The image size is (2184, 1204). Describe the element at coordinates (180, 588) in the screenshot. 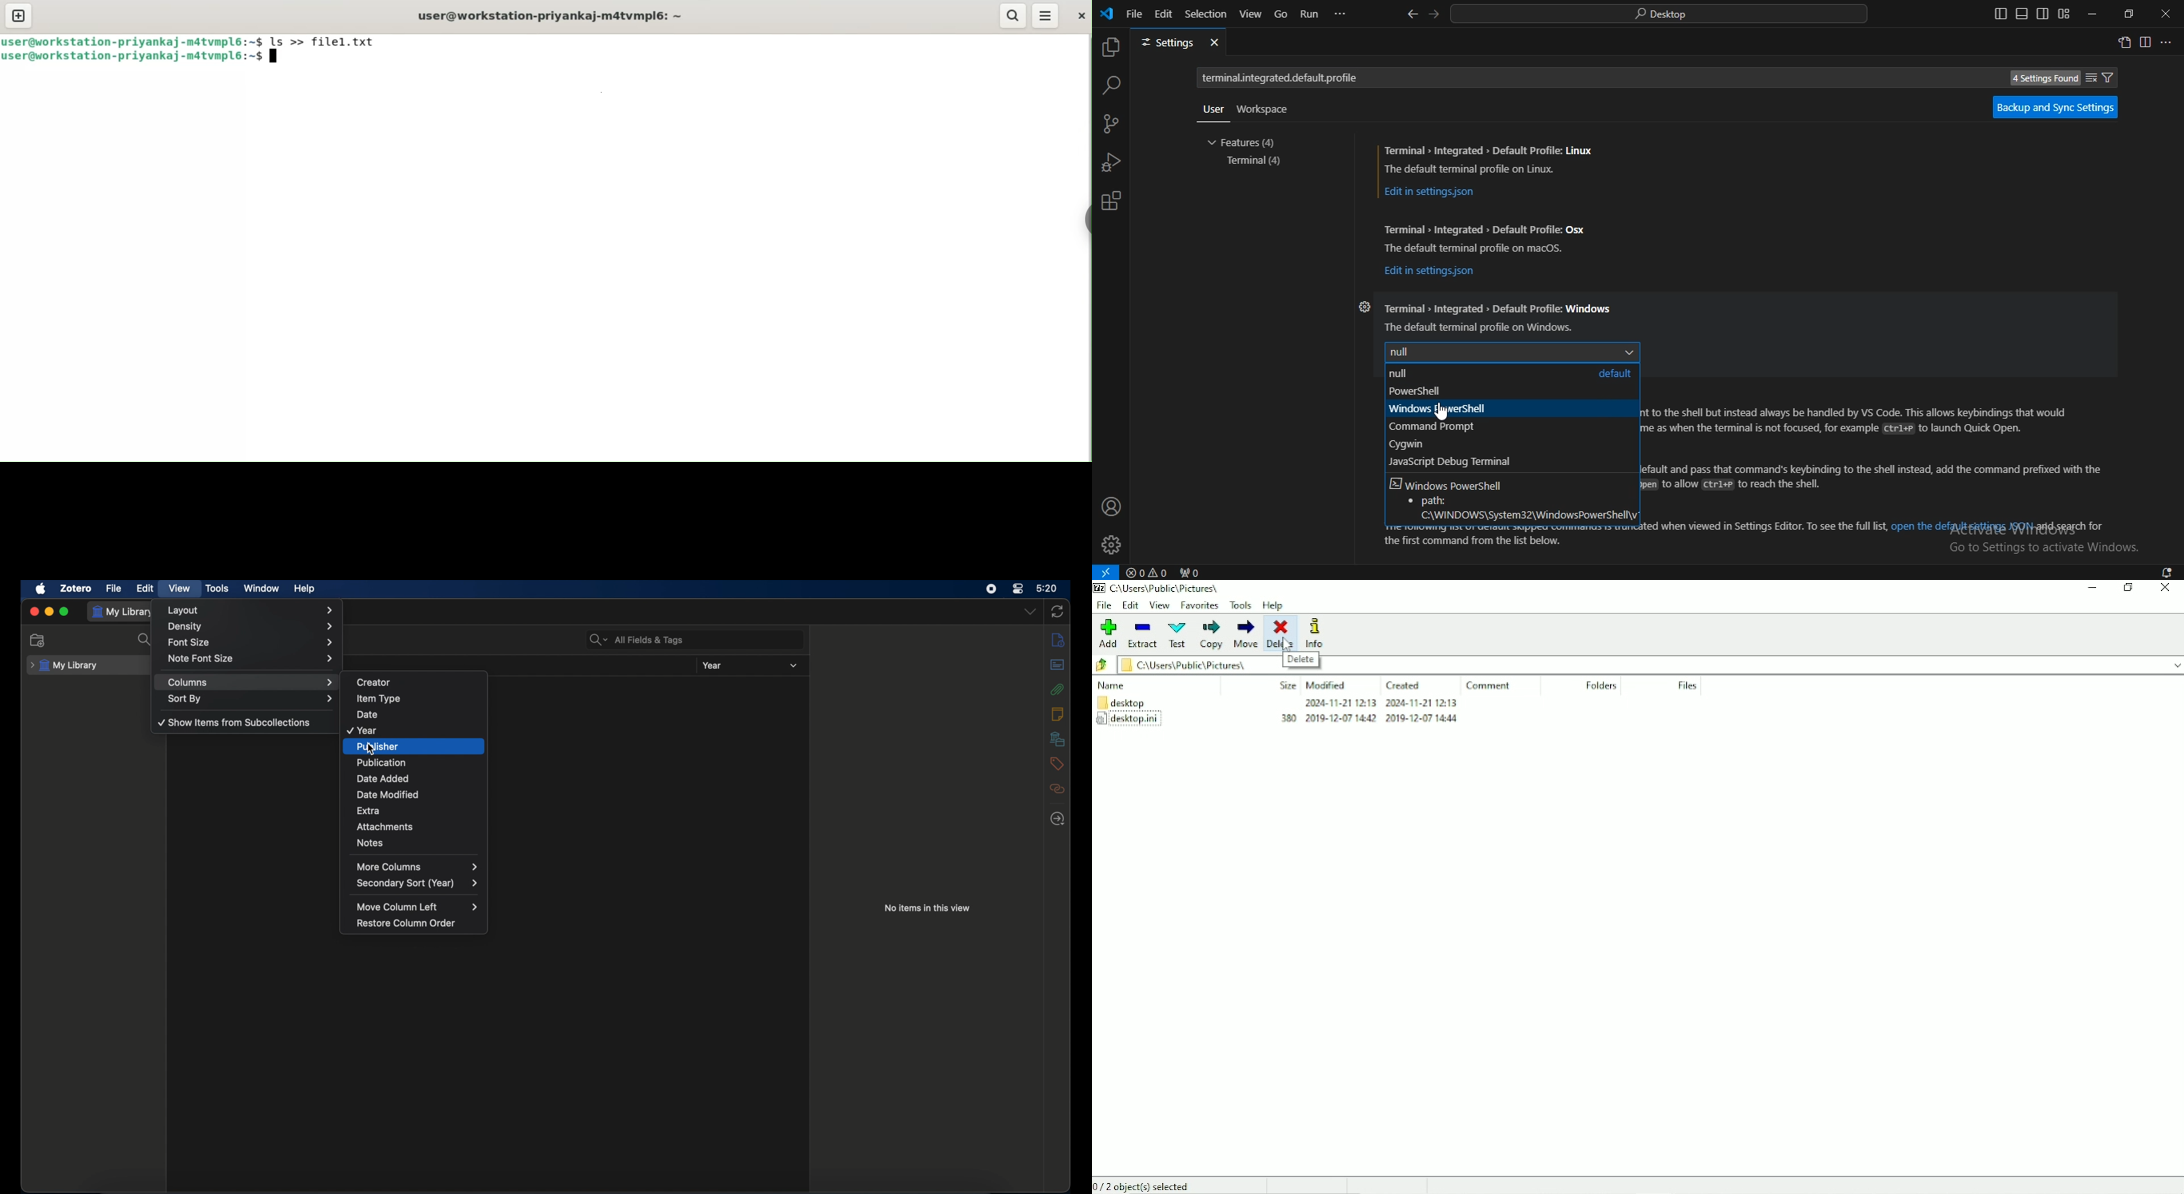

I see `view` at that location.